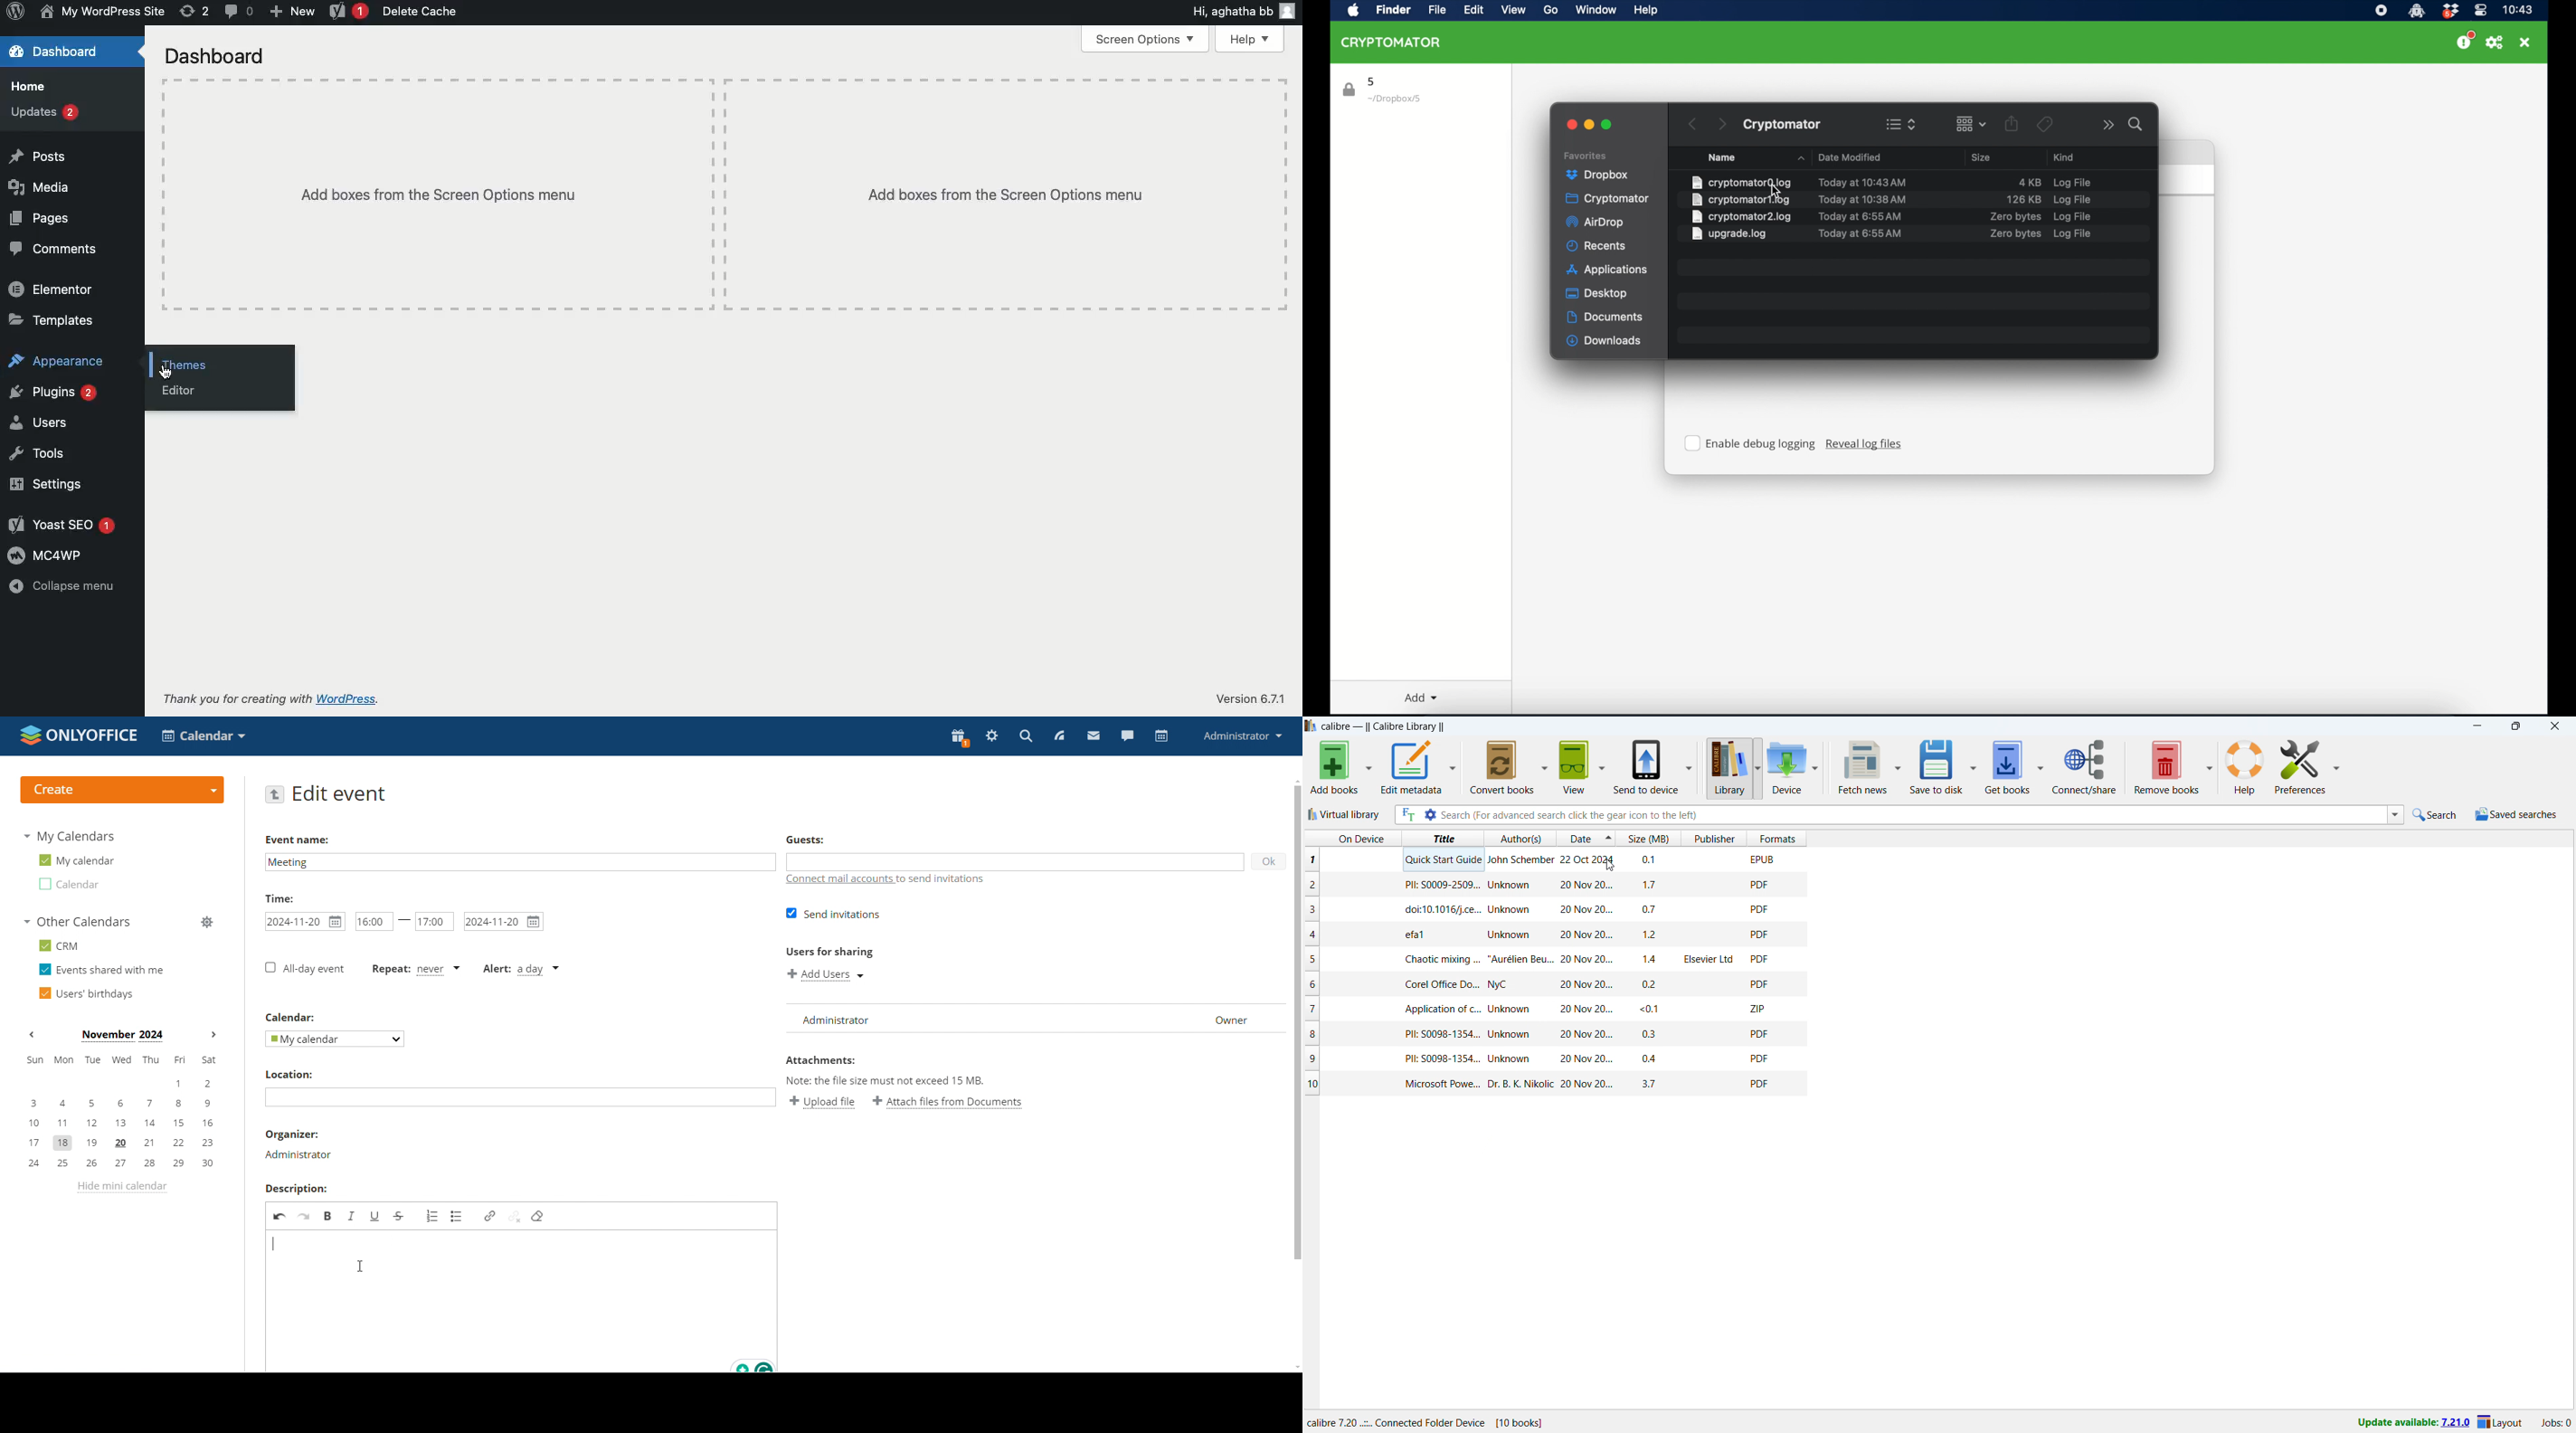 This screenshot has width=2576, height=1456. What do you see at coordinates (1574, 767) in the screenshot?
I see `view` at bounding box center [1574, 767].